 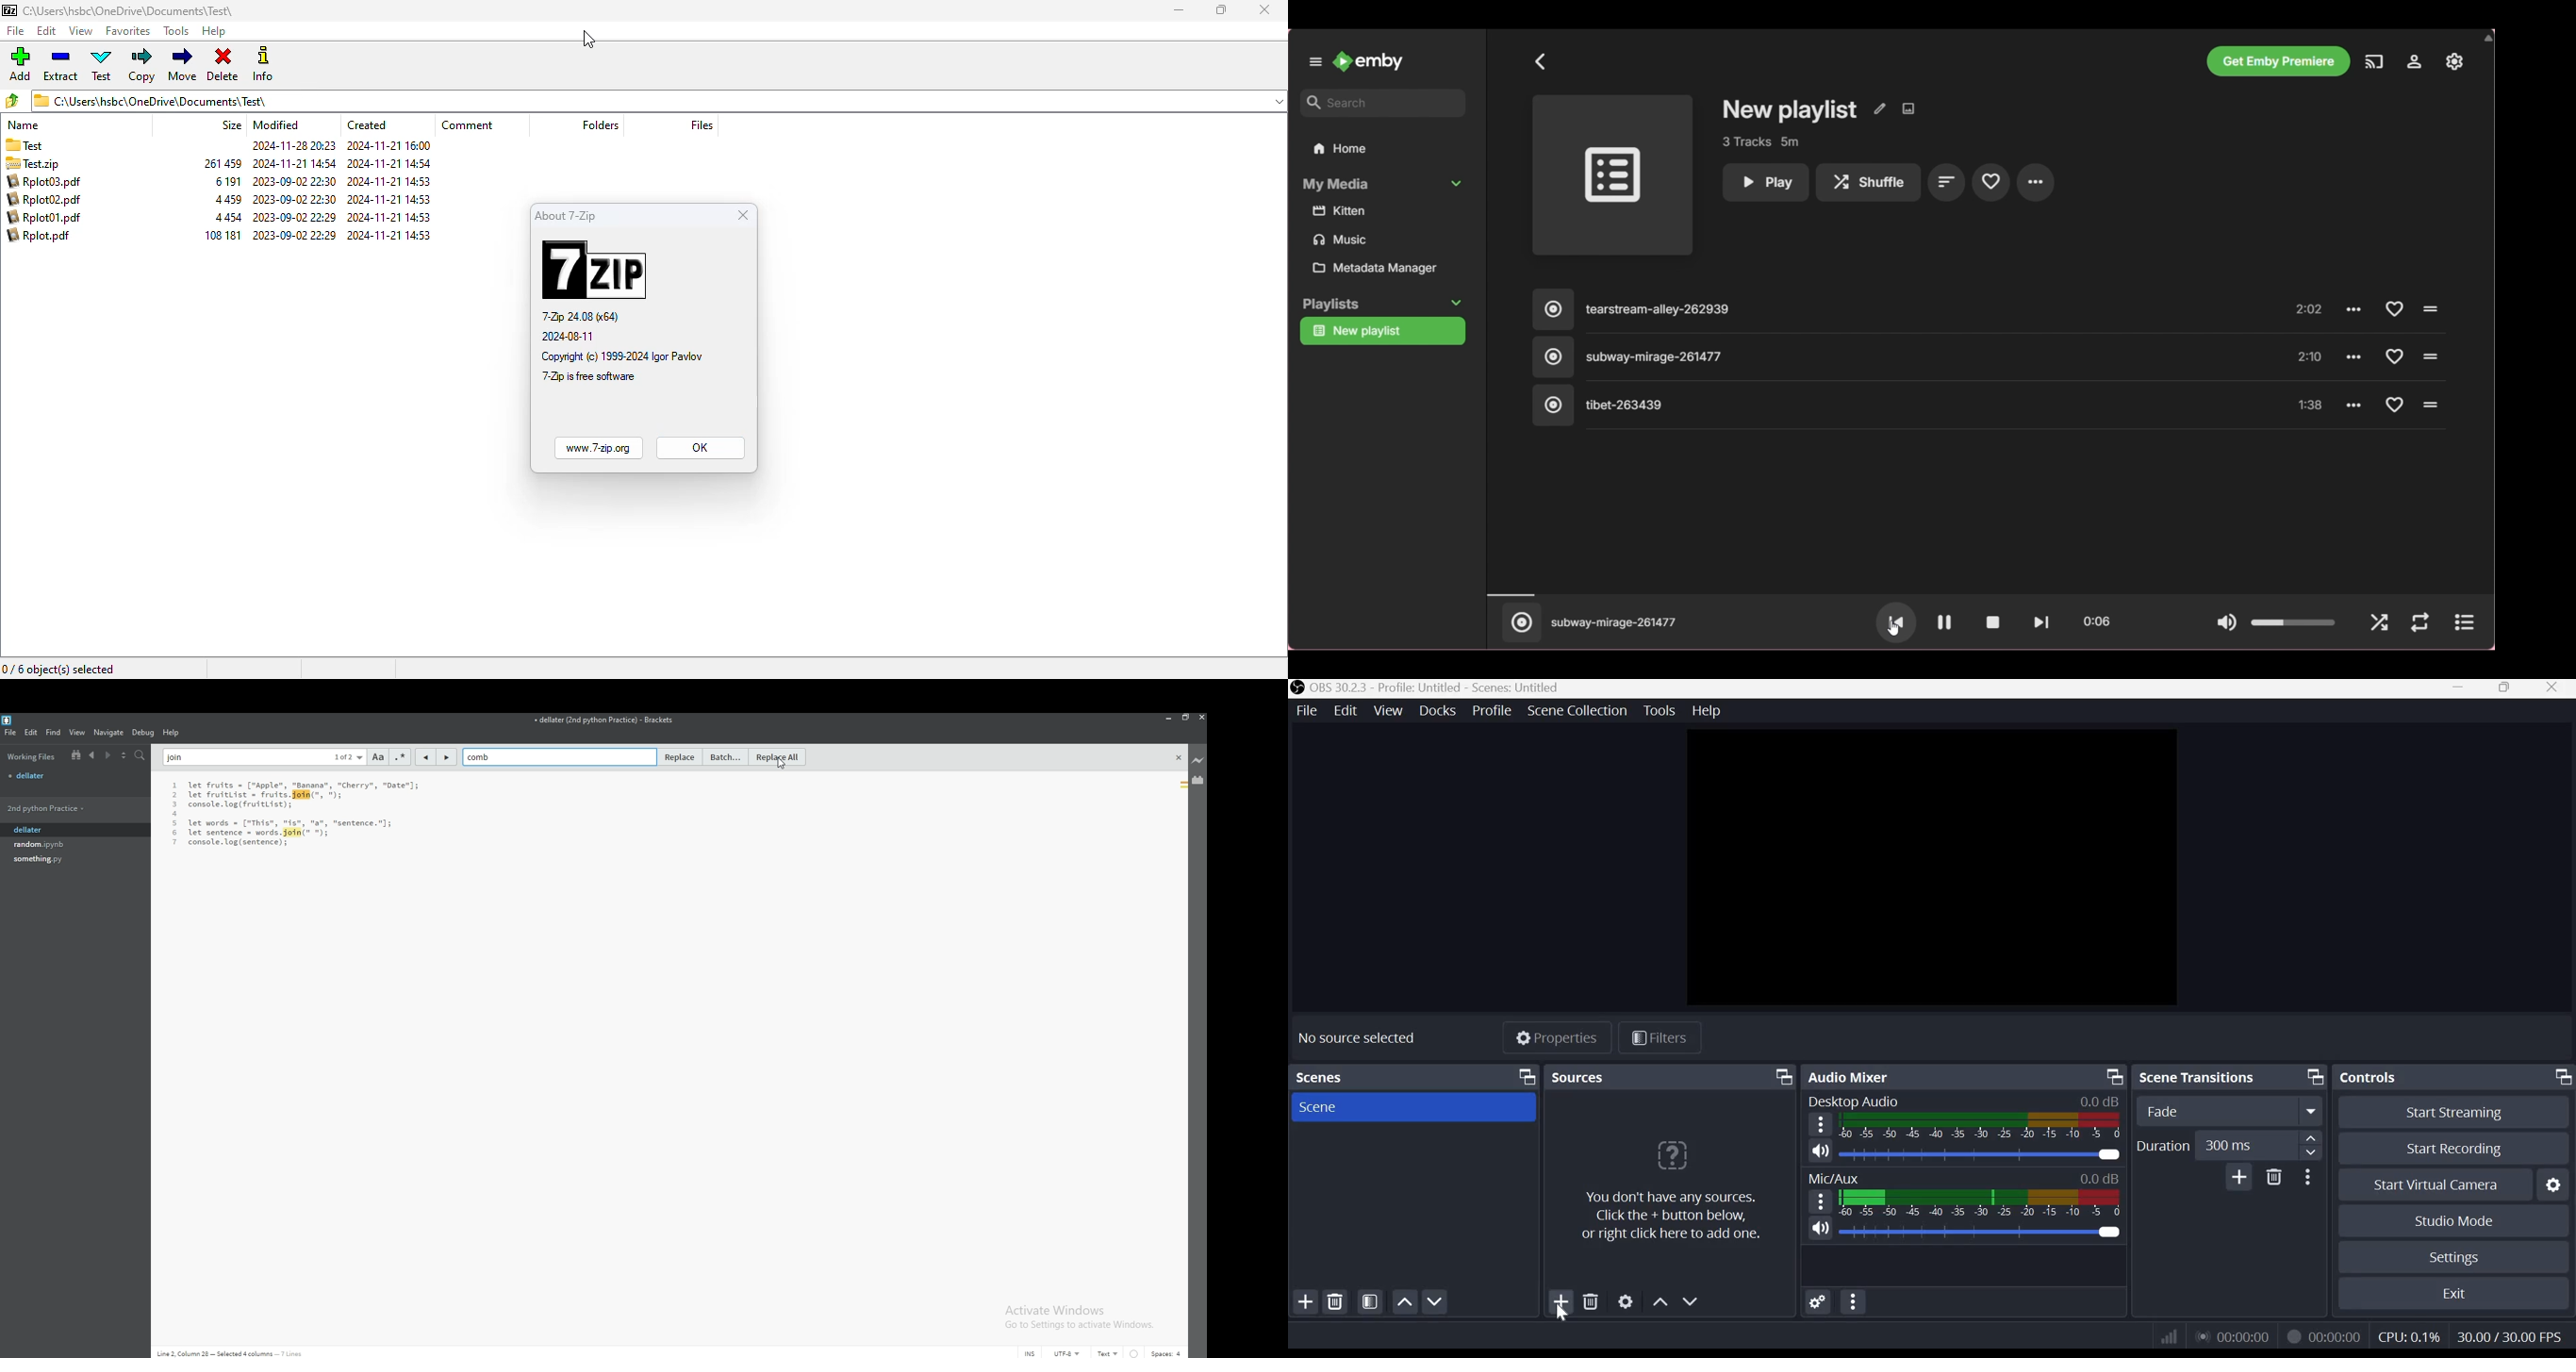 I want to click on search, so click(x=140, y=755).